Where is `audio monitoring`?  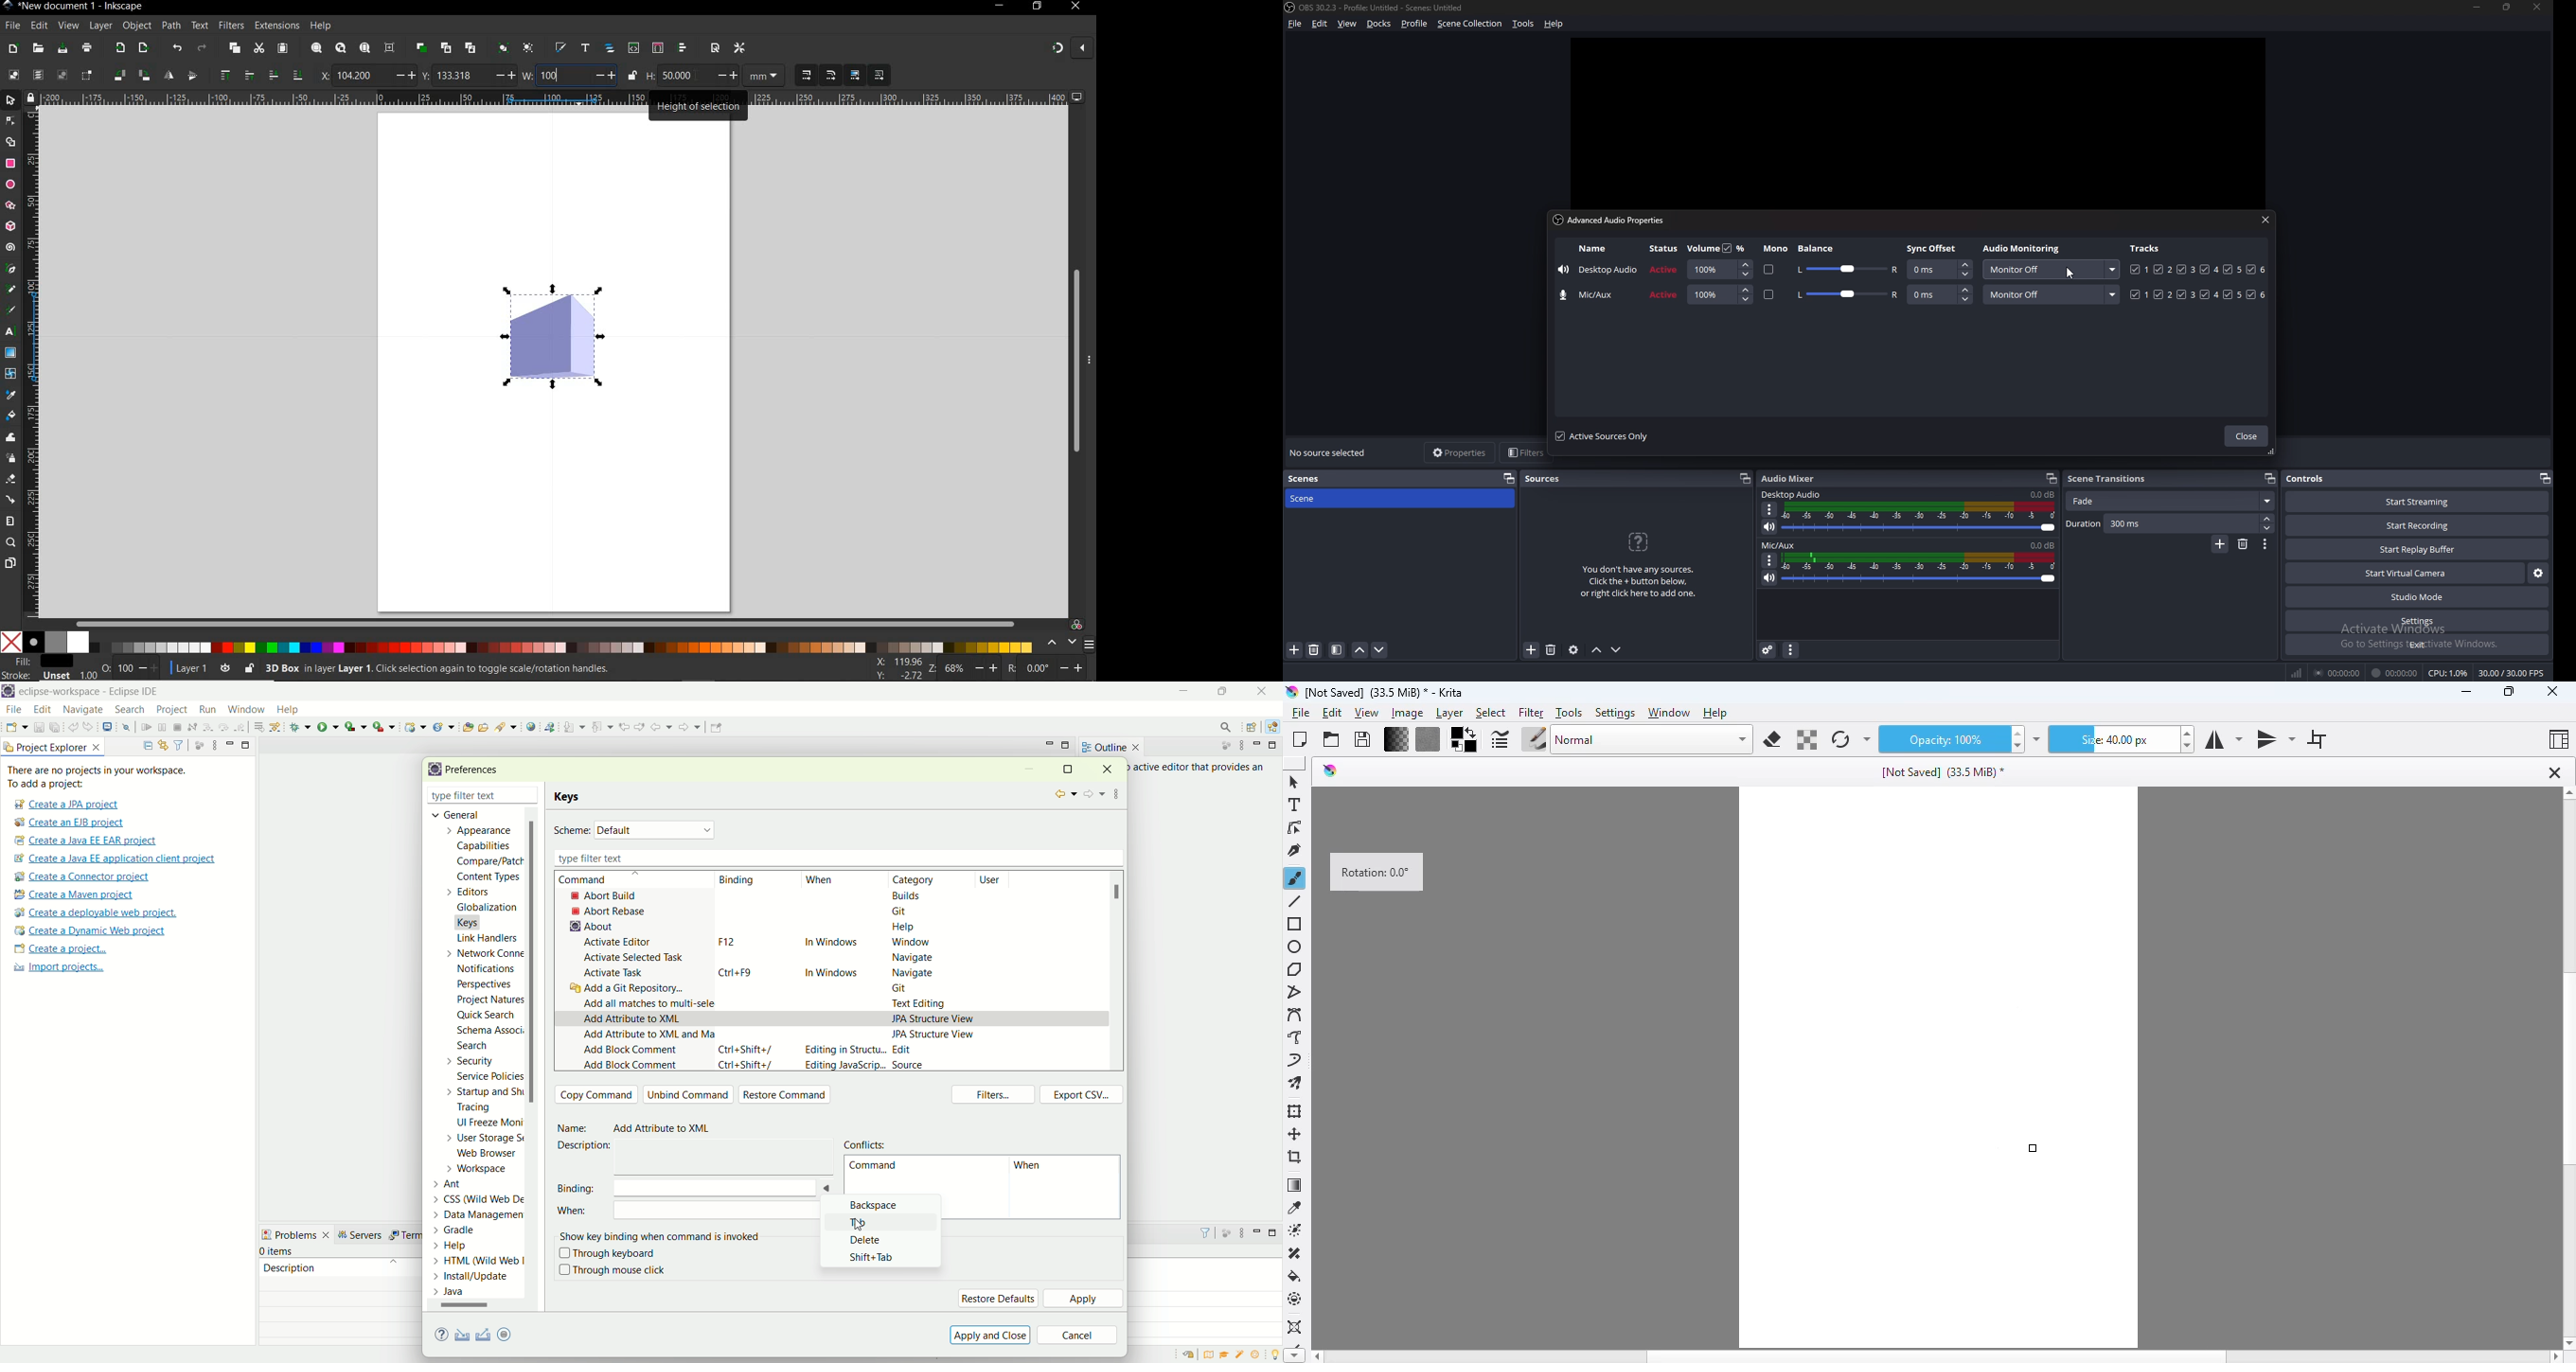
audio monitoring is located at coordinates (2022, 247).